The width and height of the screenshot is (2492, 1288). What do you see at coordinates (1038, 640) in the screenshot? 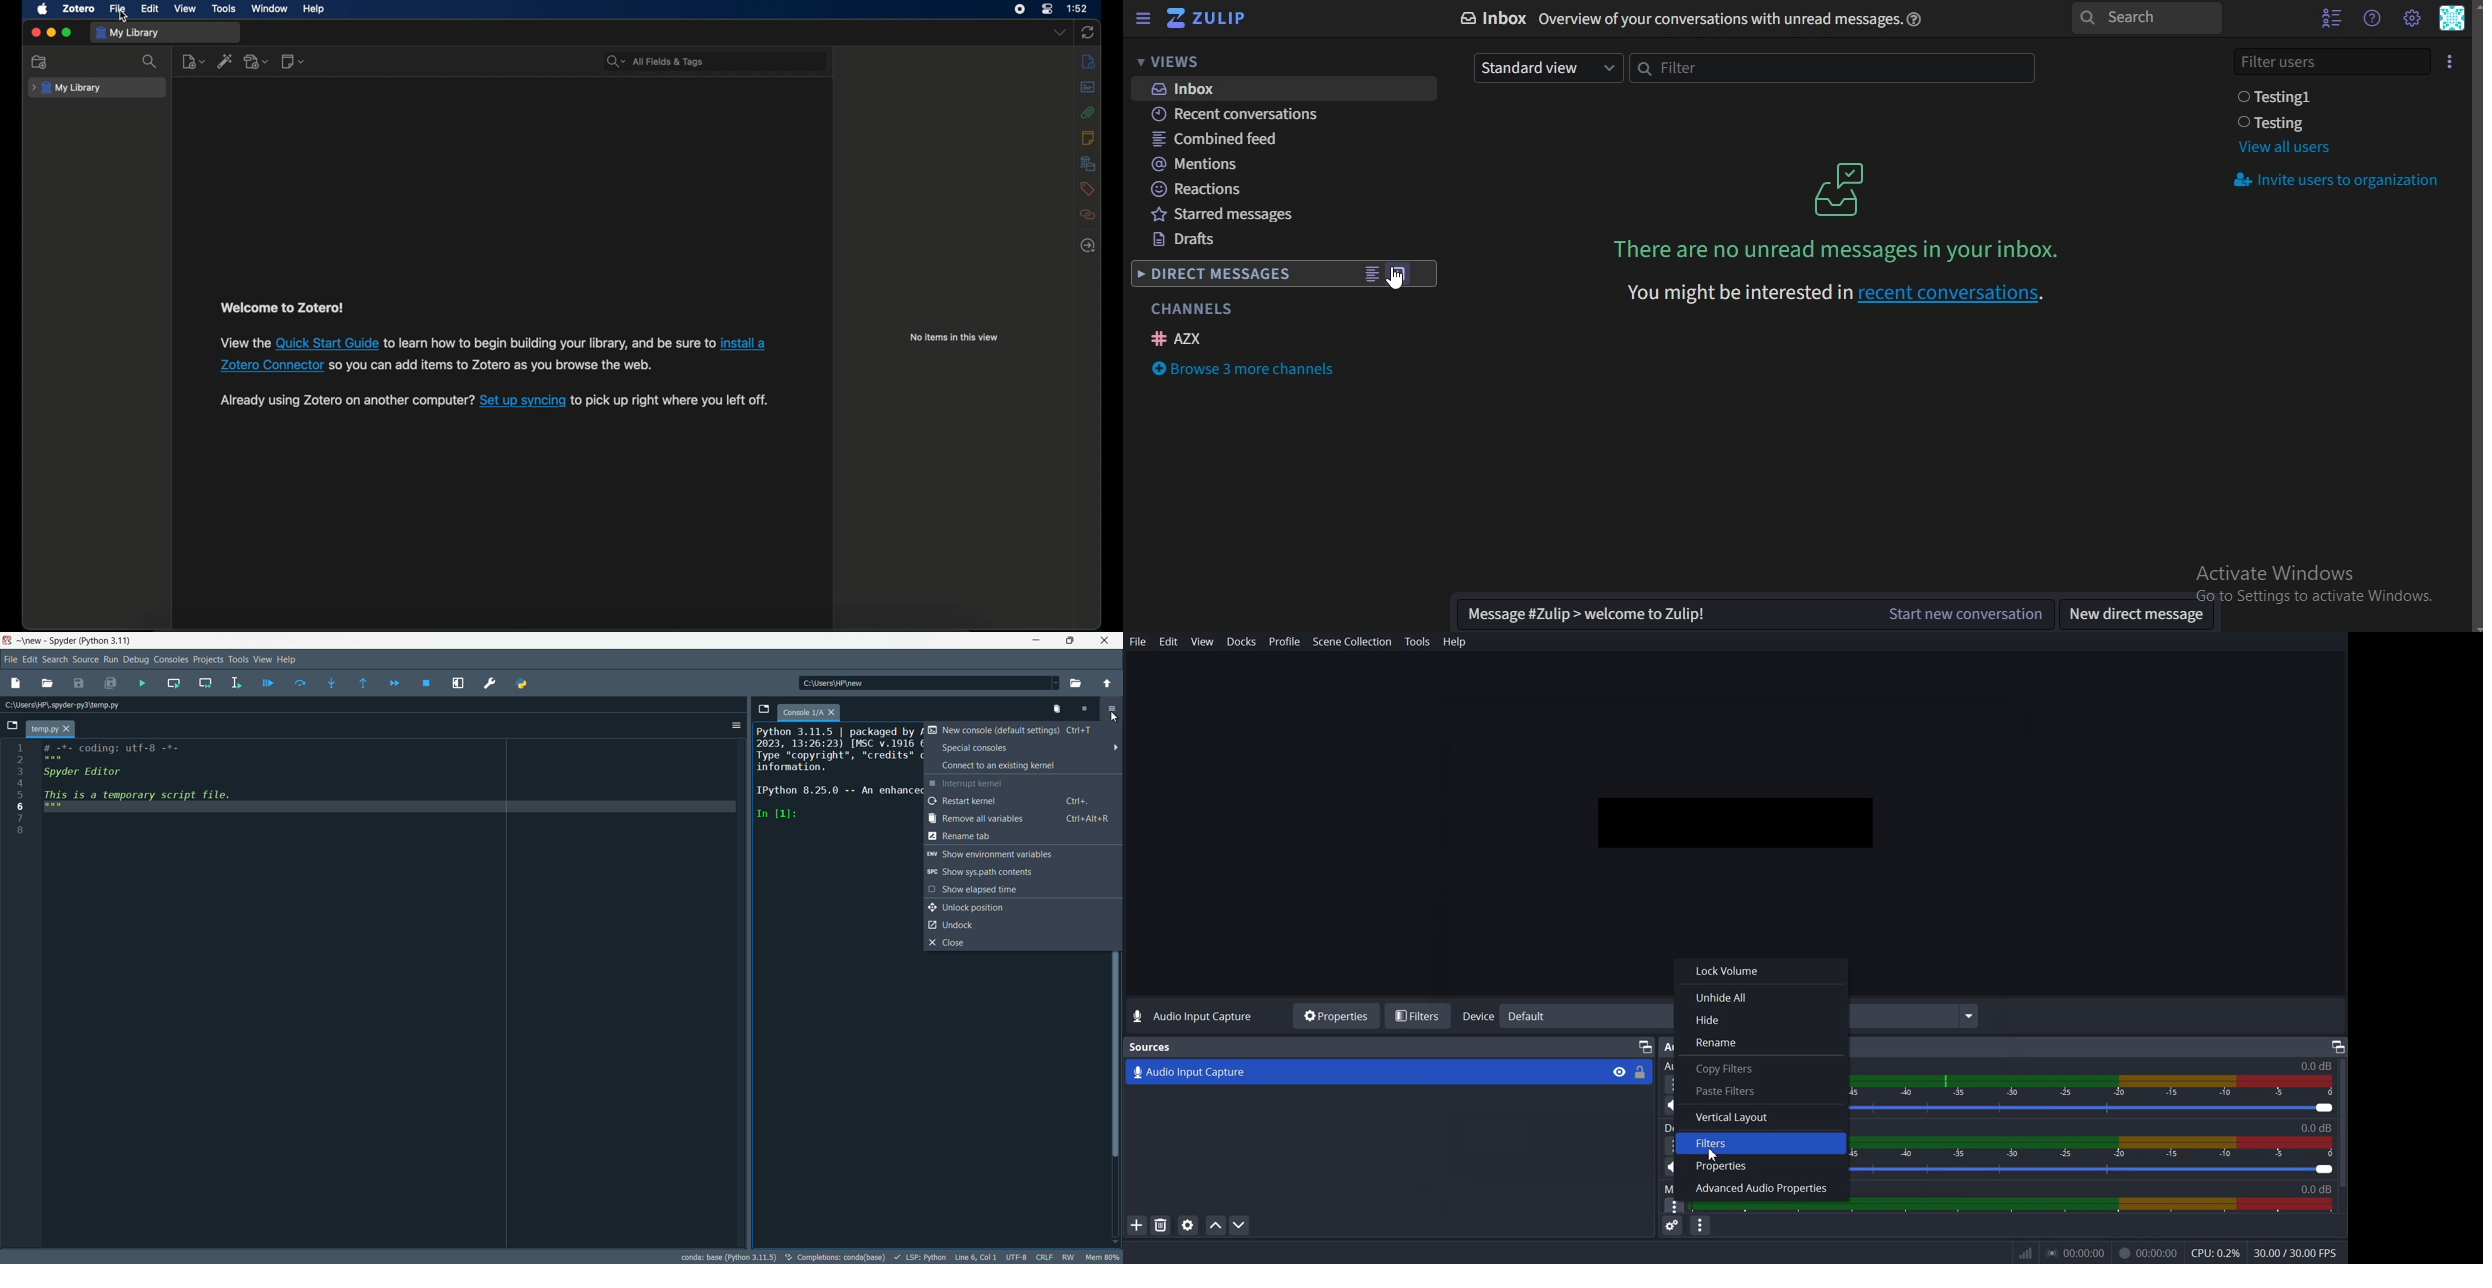
I see `minimize` at bounding box center [1038, 640].